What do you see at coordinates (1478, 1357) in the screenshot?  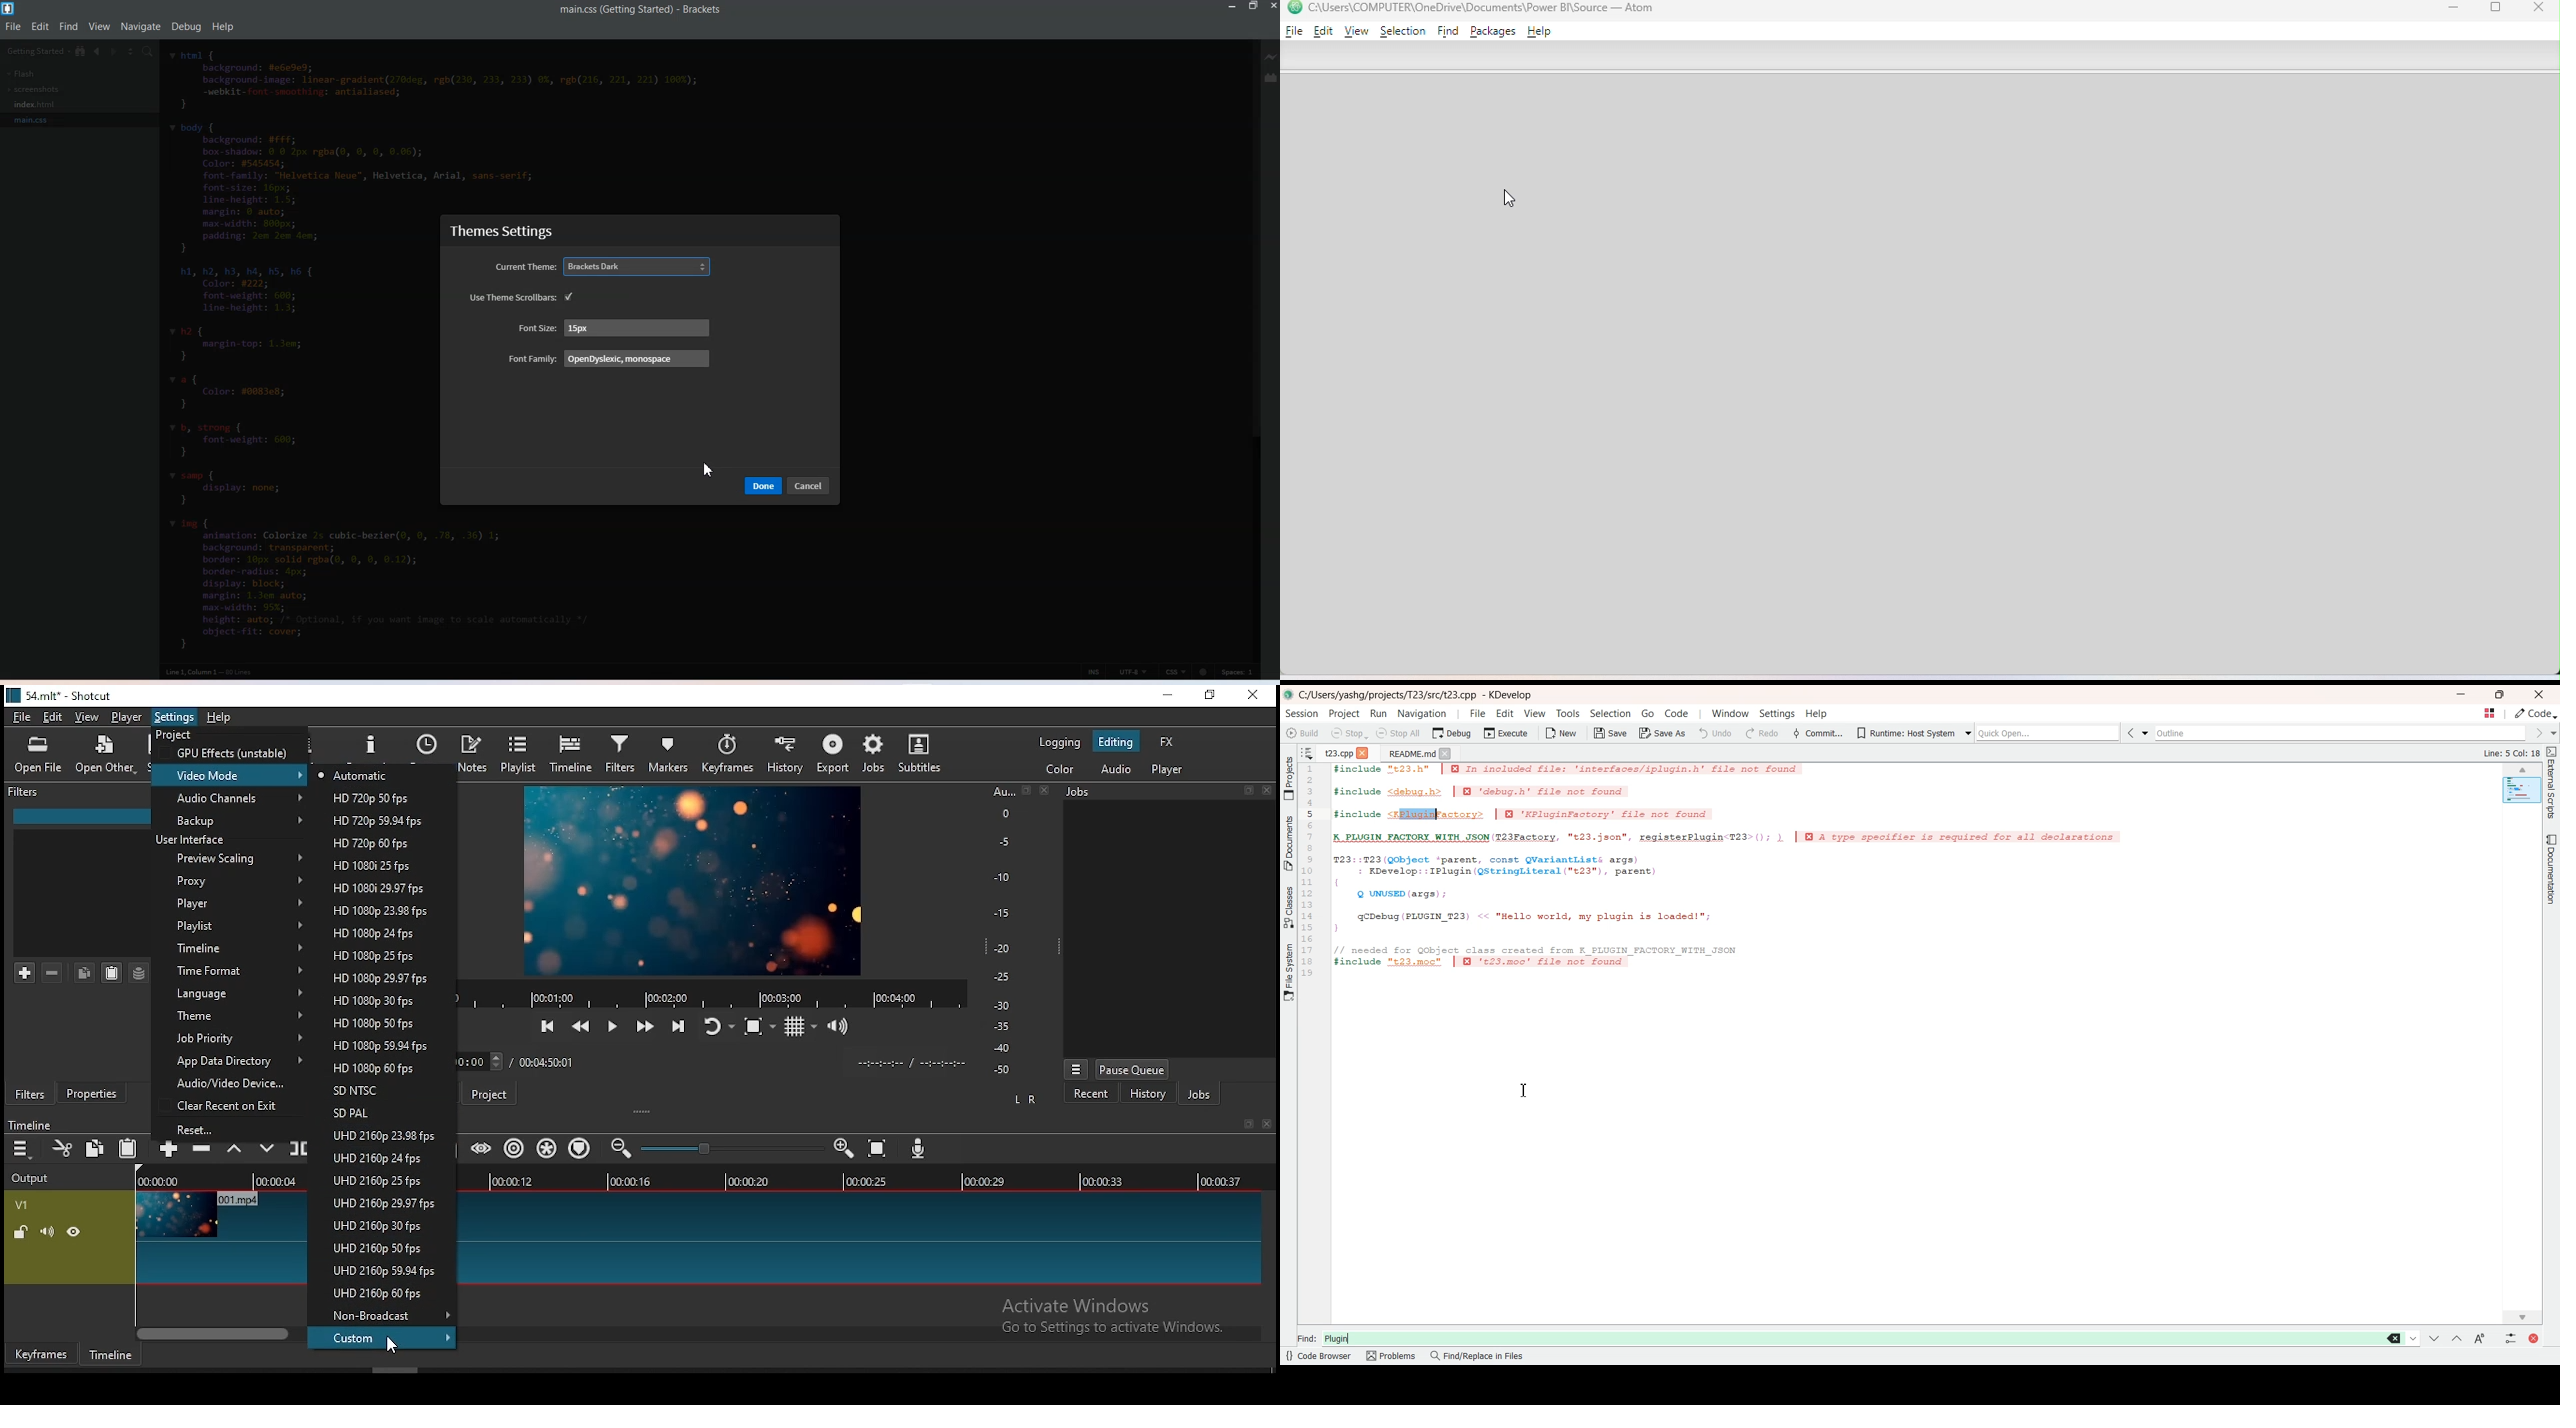 I see `Find/Replace in files` at bounding box center [1478, 1357].